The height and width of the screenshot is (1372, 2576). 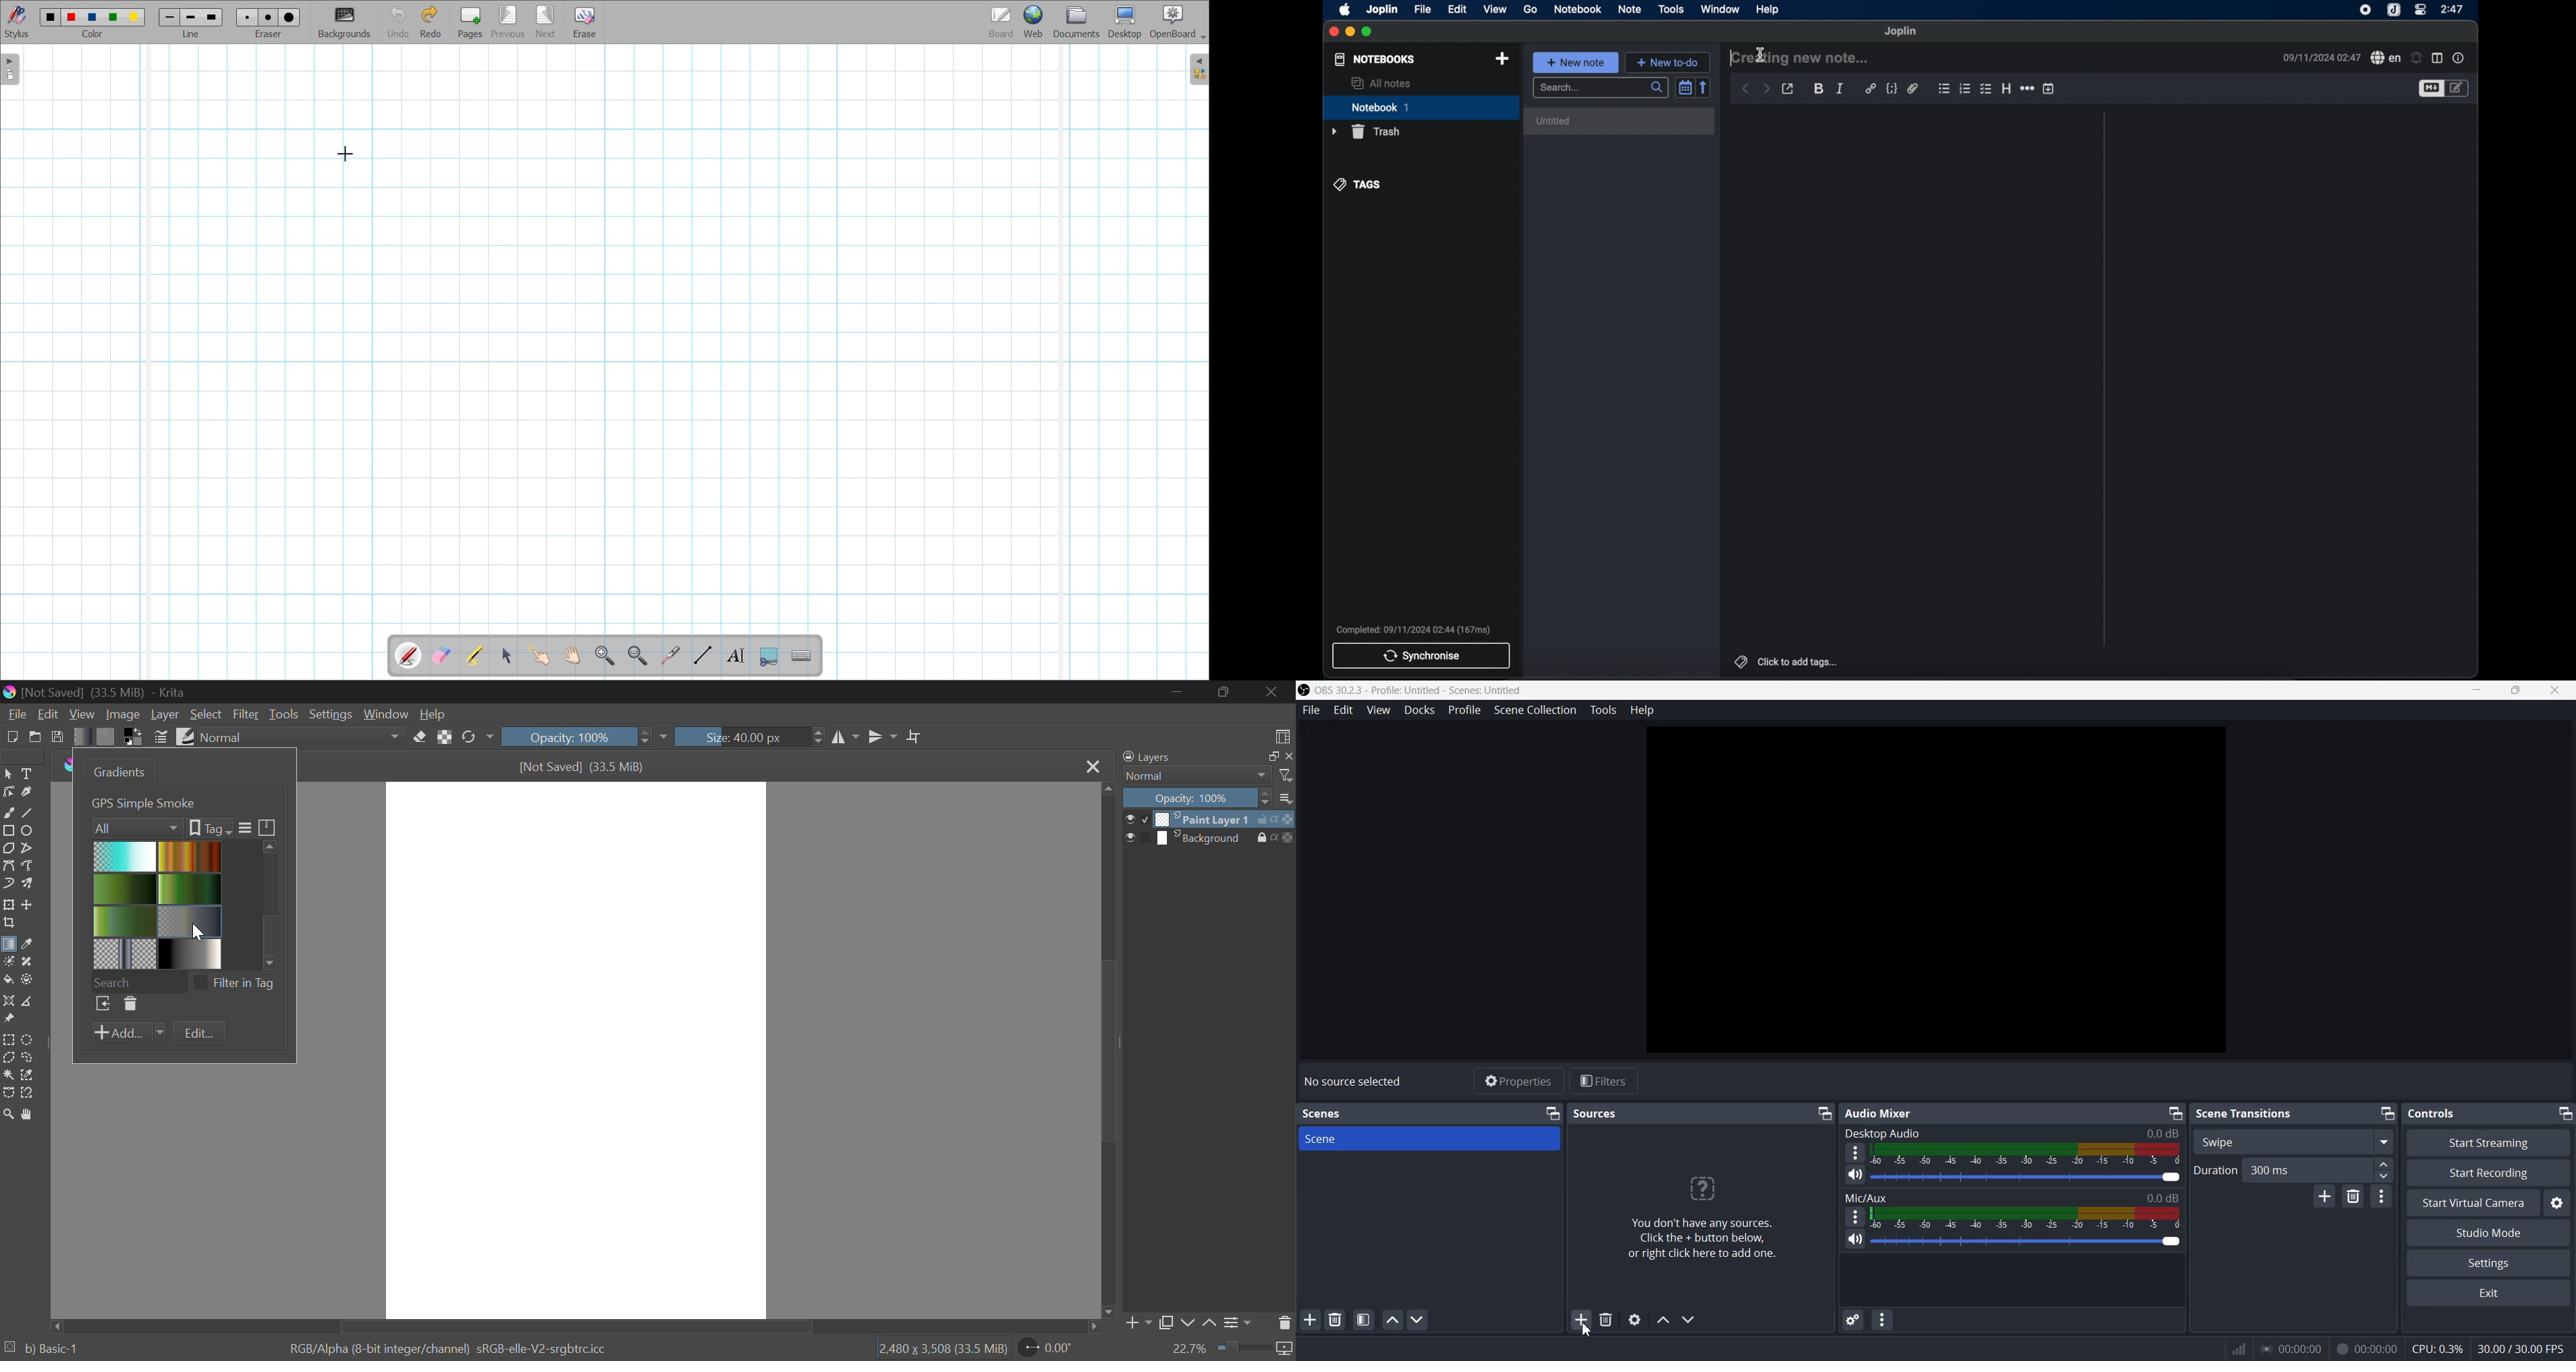 I want to click on Transform Layer, so click(x=8, y=905).